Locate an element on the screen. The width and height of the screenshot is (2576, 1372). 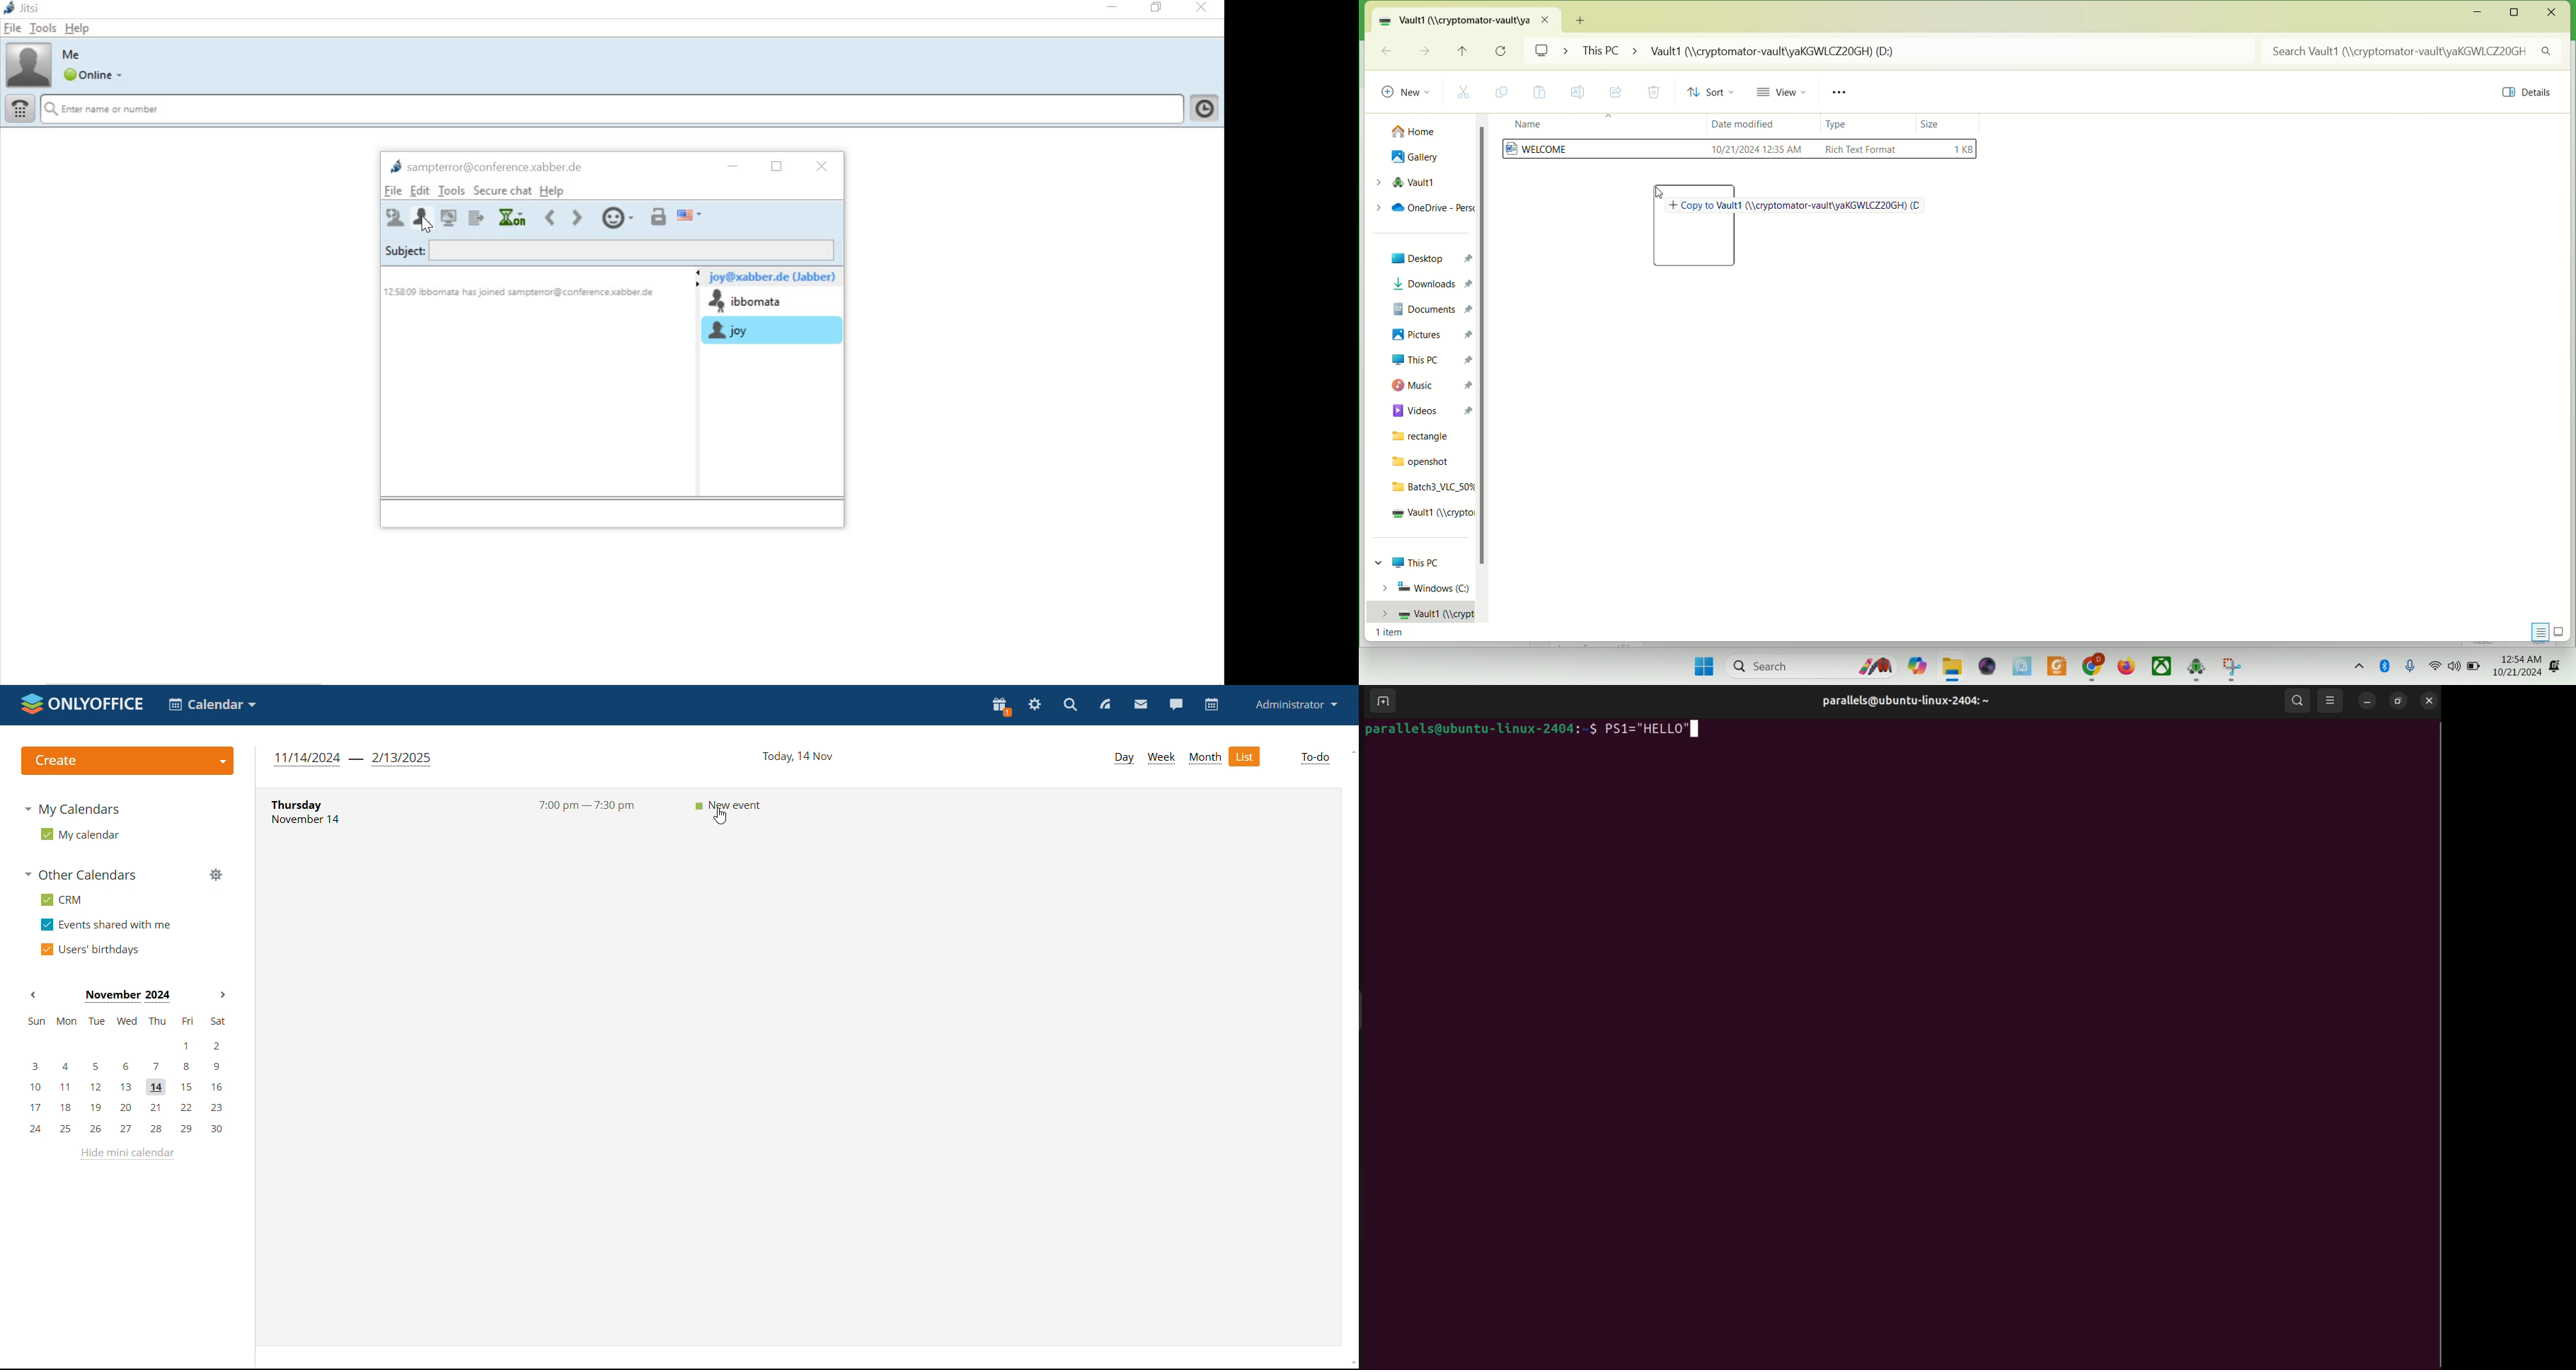
search name or contact is located at coordinates (612, 109).